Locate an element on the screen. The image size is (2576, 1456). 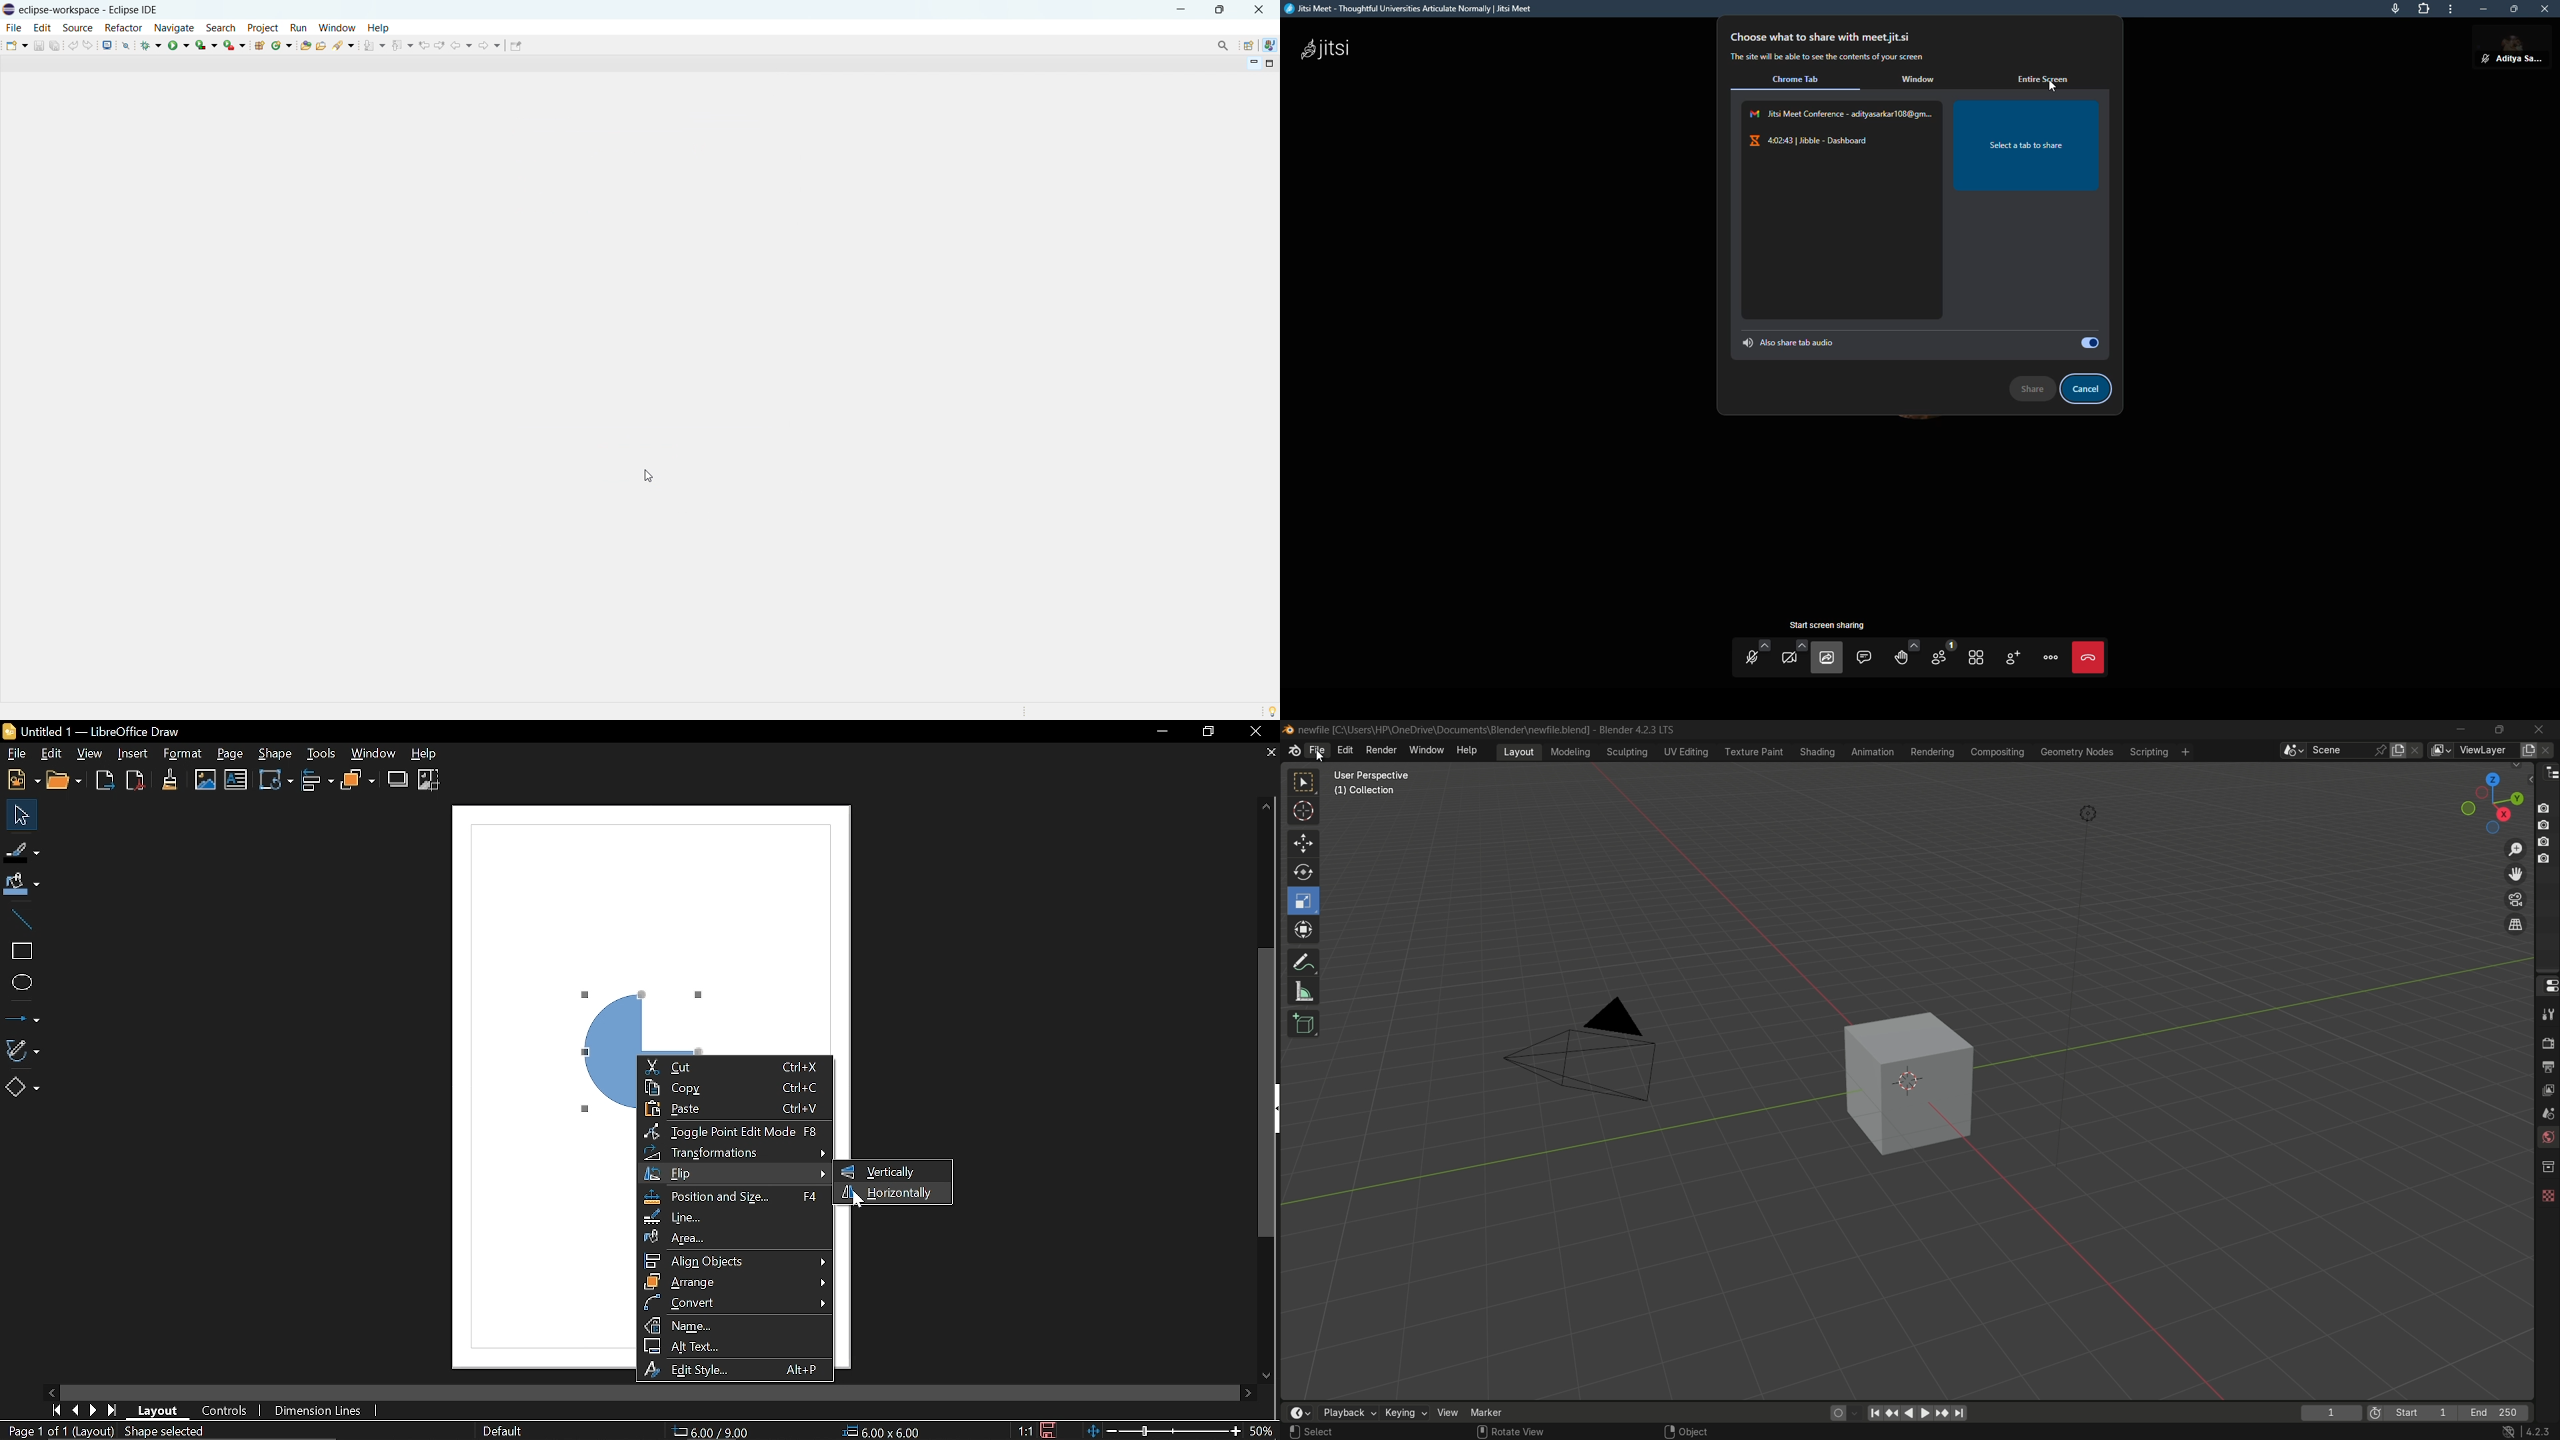
compositing menu is located at coordinates (1999, 751).